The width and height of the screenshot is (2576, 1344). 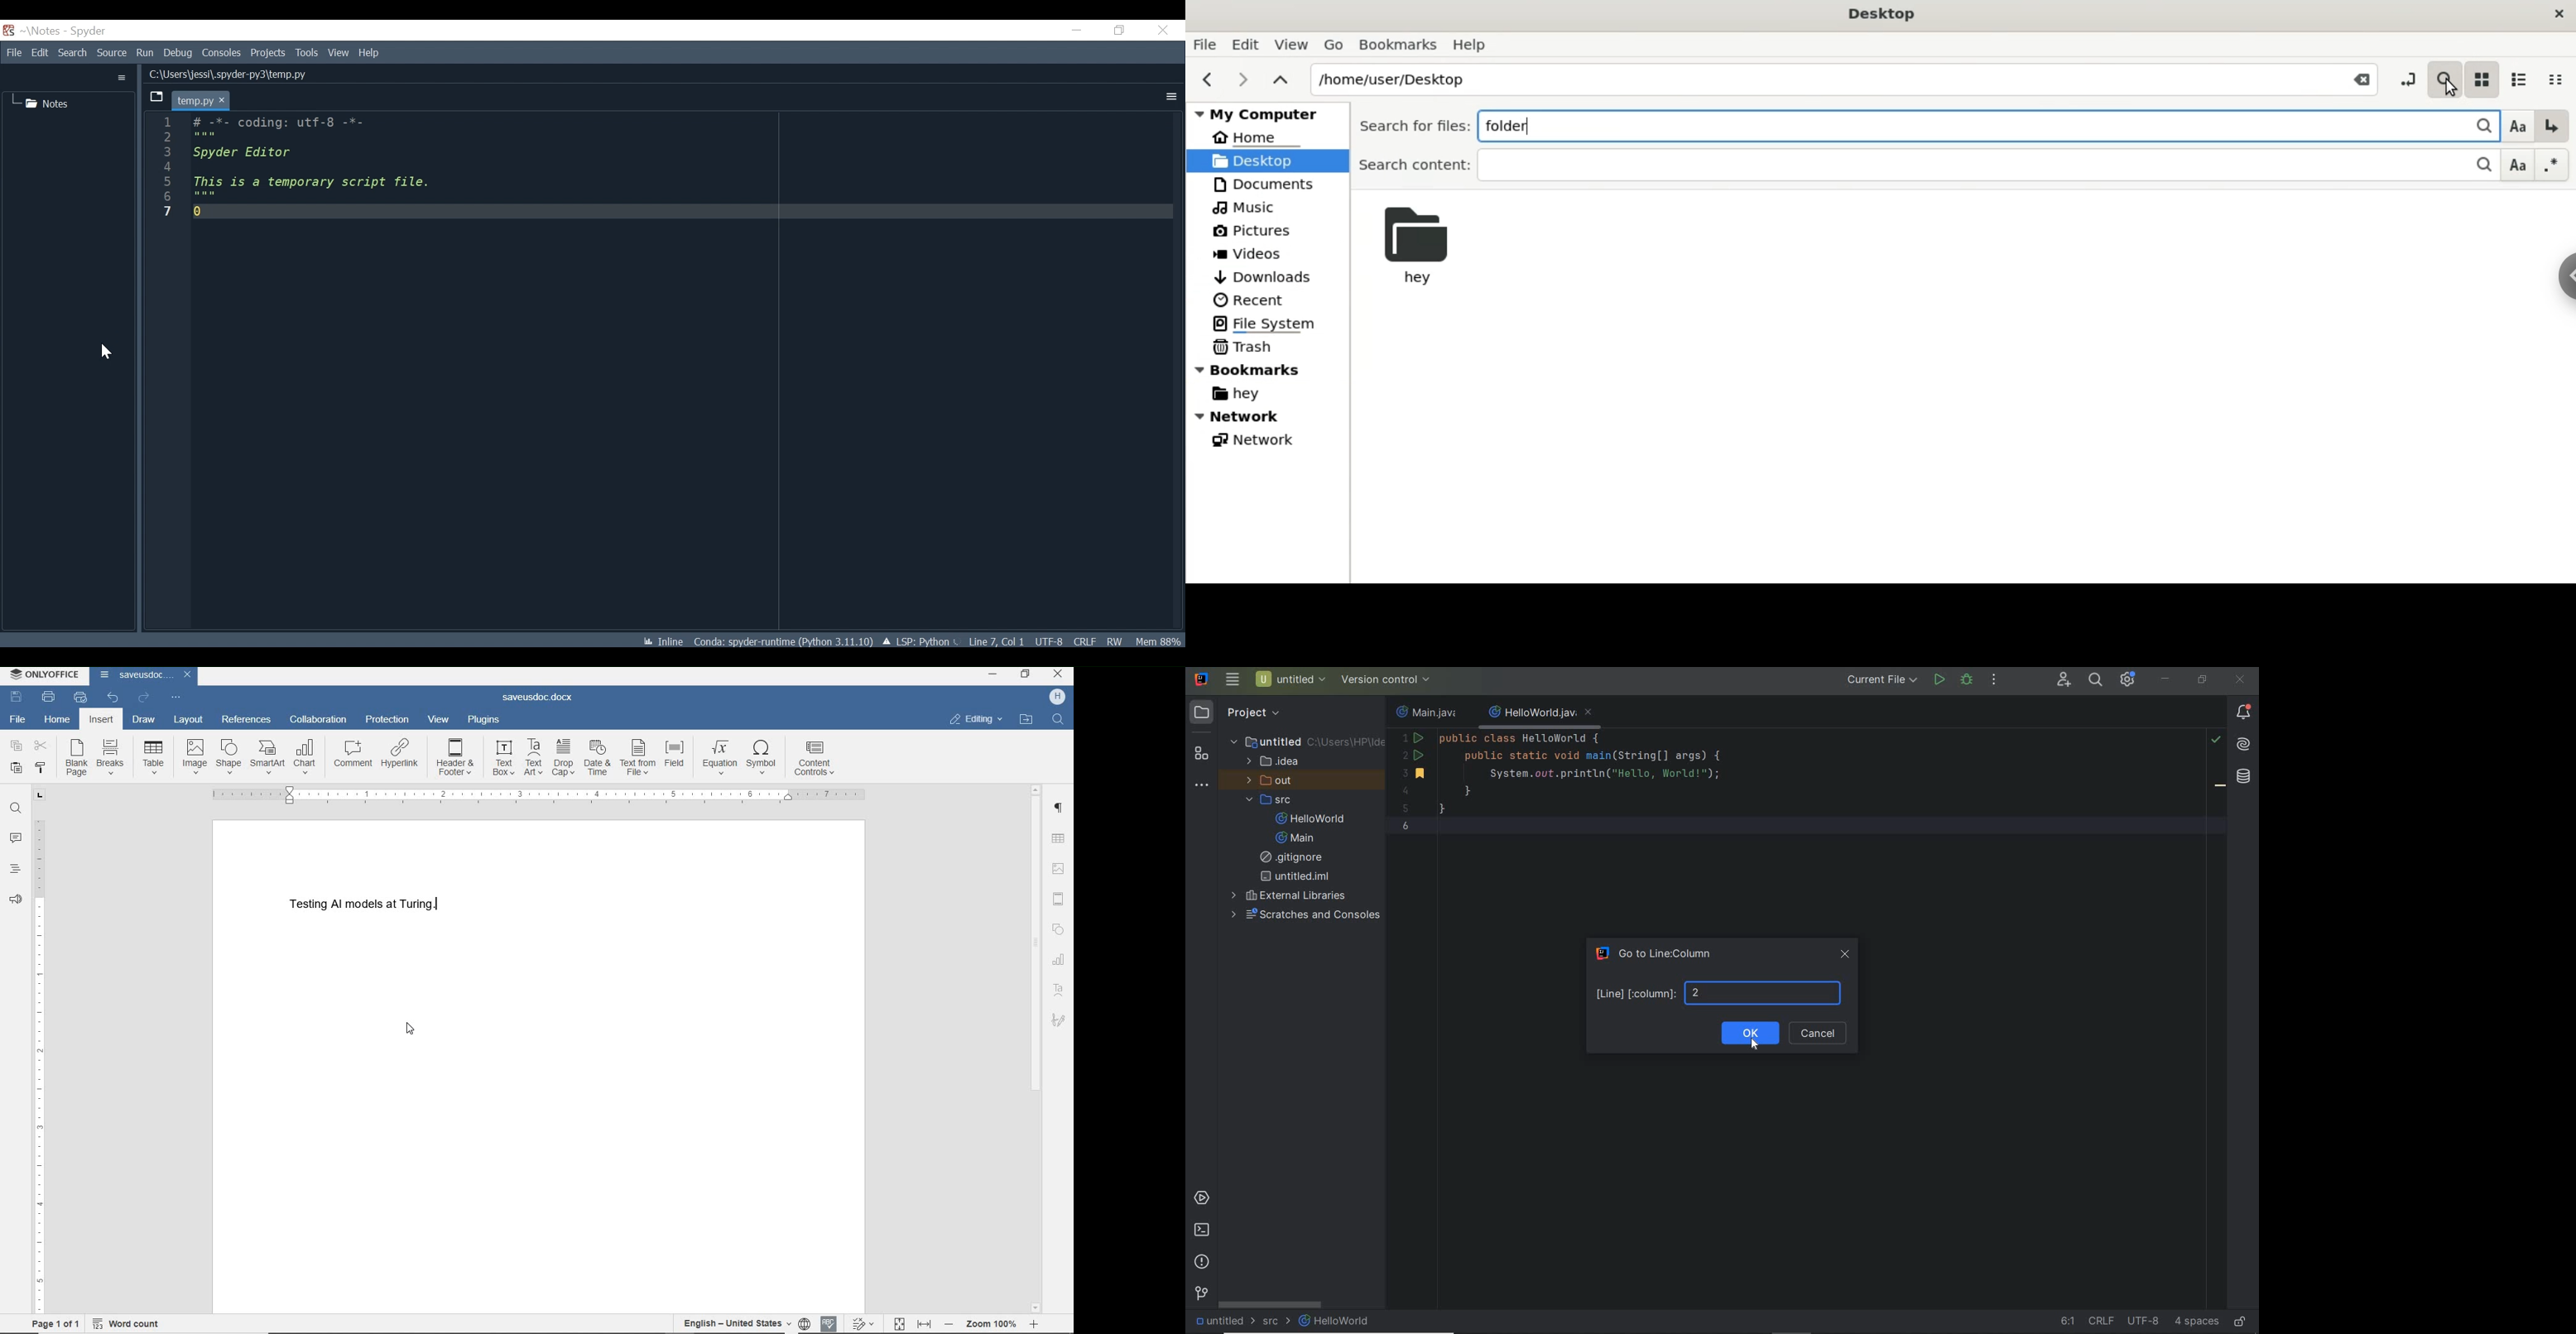 I want to click on chart, so click(x=1060, y=960).